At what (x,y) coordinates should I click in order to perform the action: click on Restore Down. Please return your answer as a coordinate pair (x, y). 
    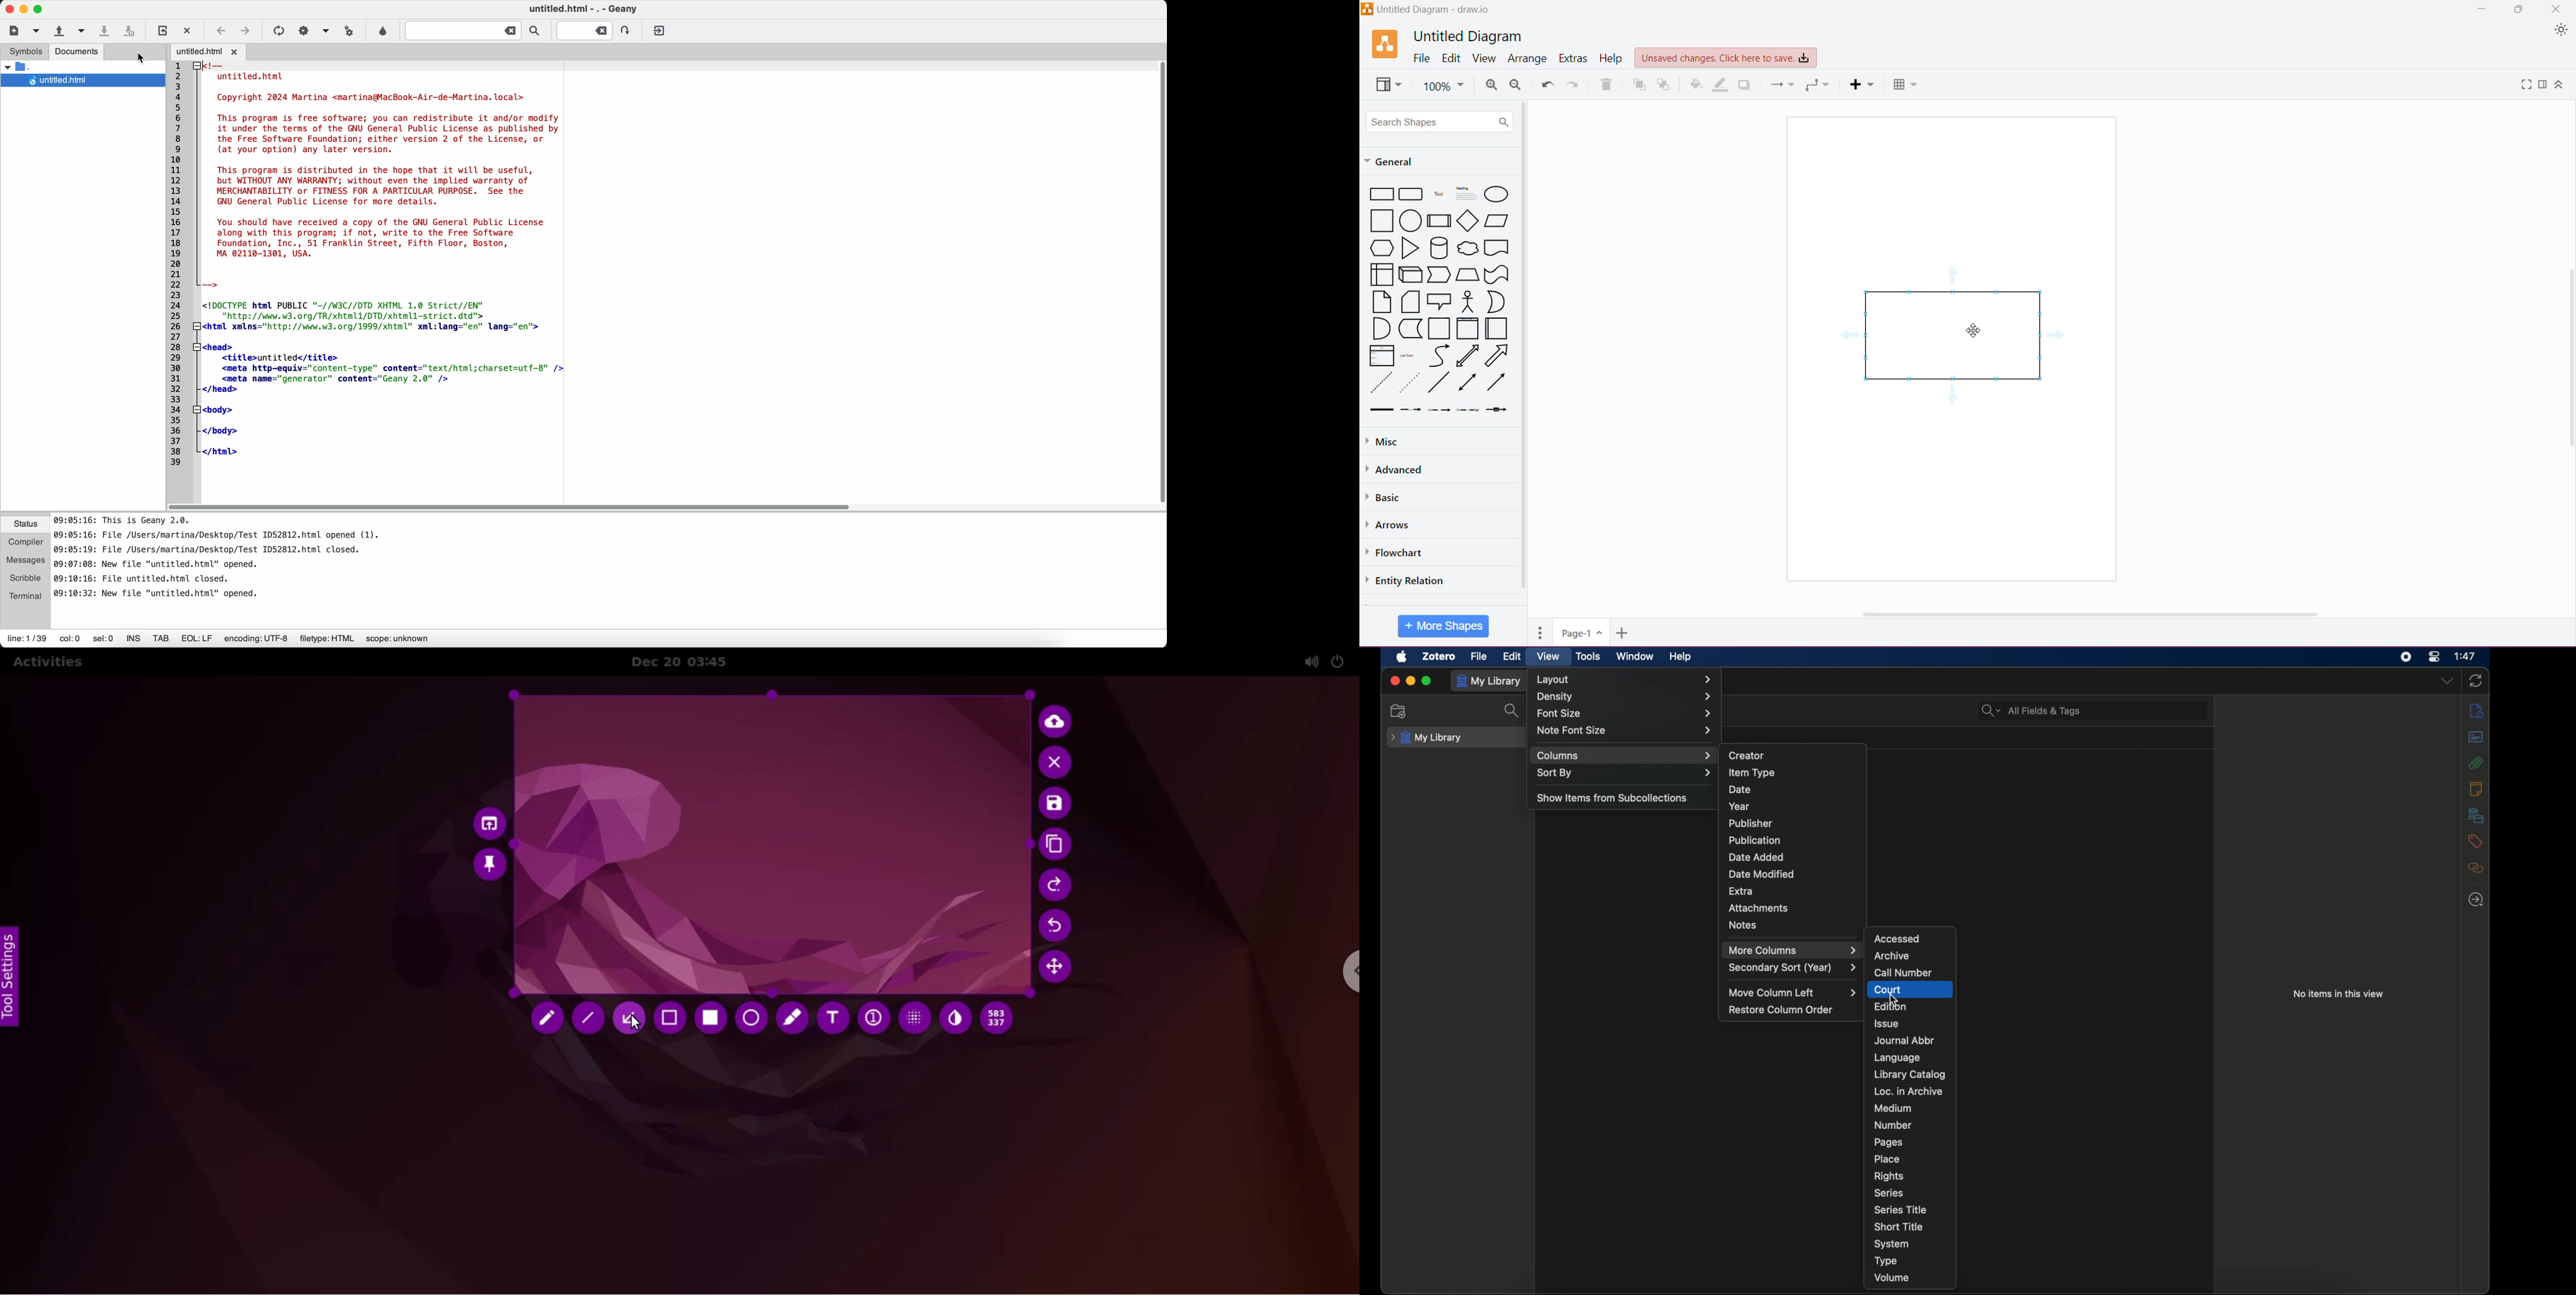
    Looking at the image, I should click on (2520, 8).